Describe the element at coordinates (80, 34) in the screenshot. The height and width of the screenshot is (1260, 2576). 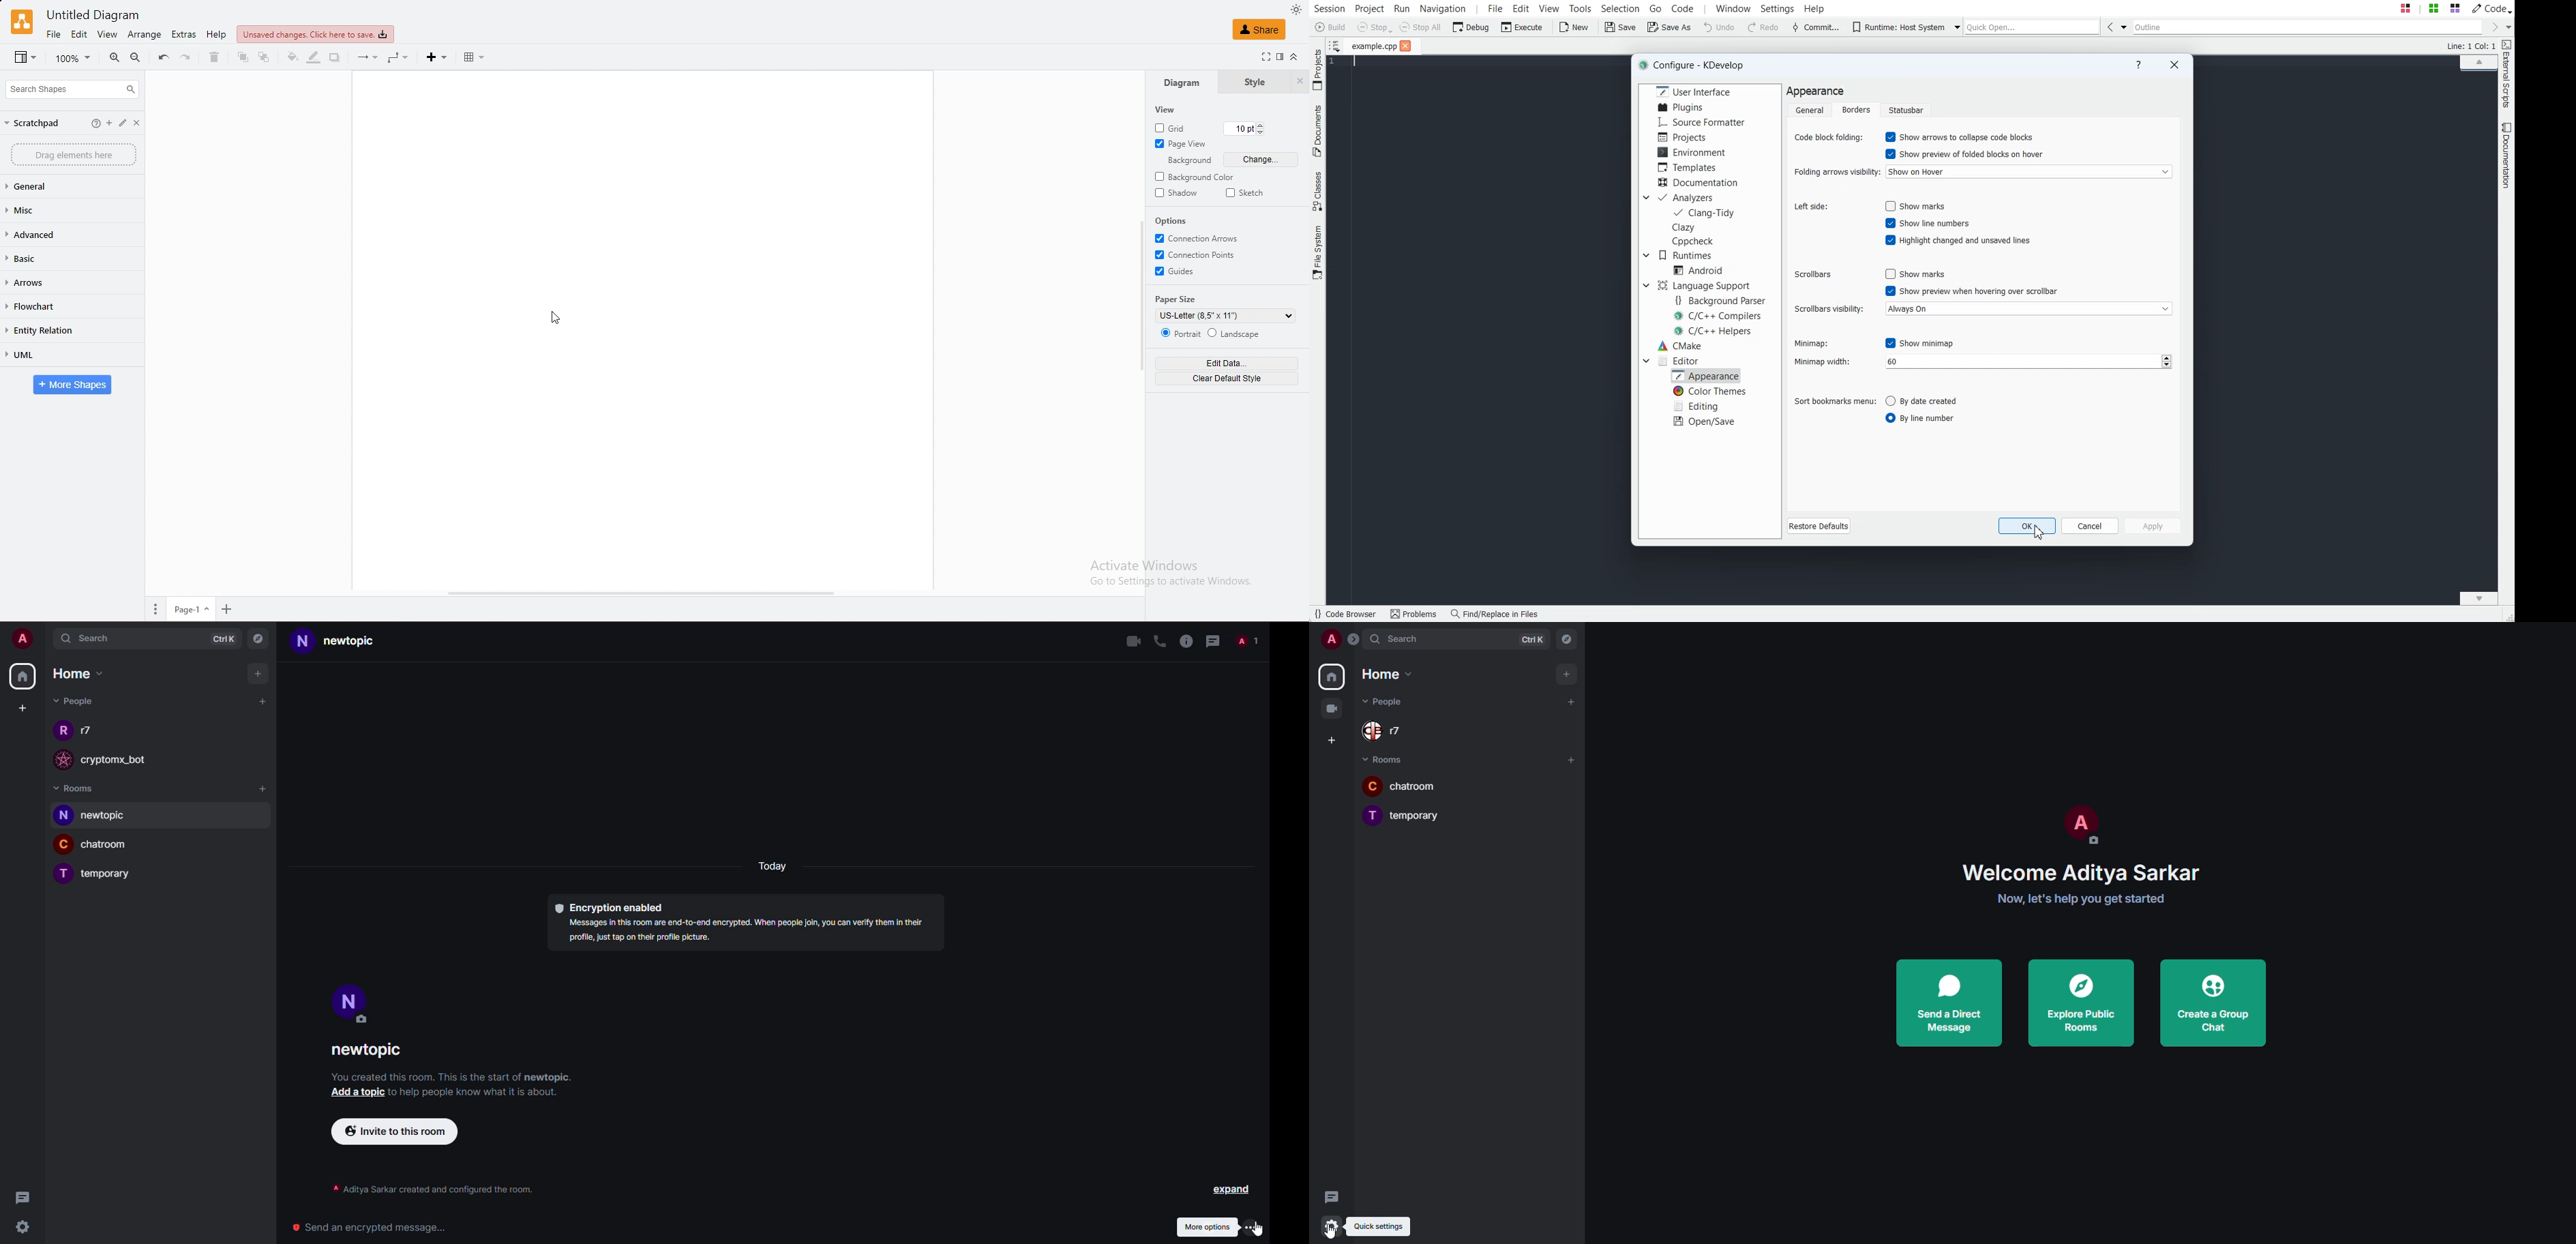
I see `edit` at that location.